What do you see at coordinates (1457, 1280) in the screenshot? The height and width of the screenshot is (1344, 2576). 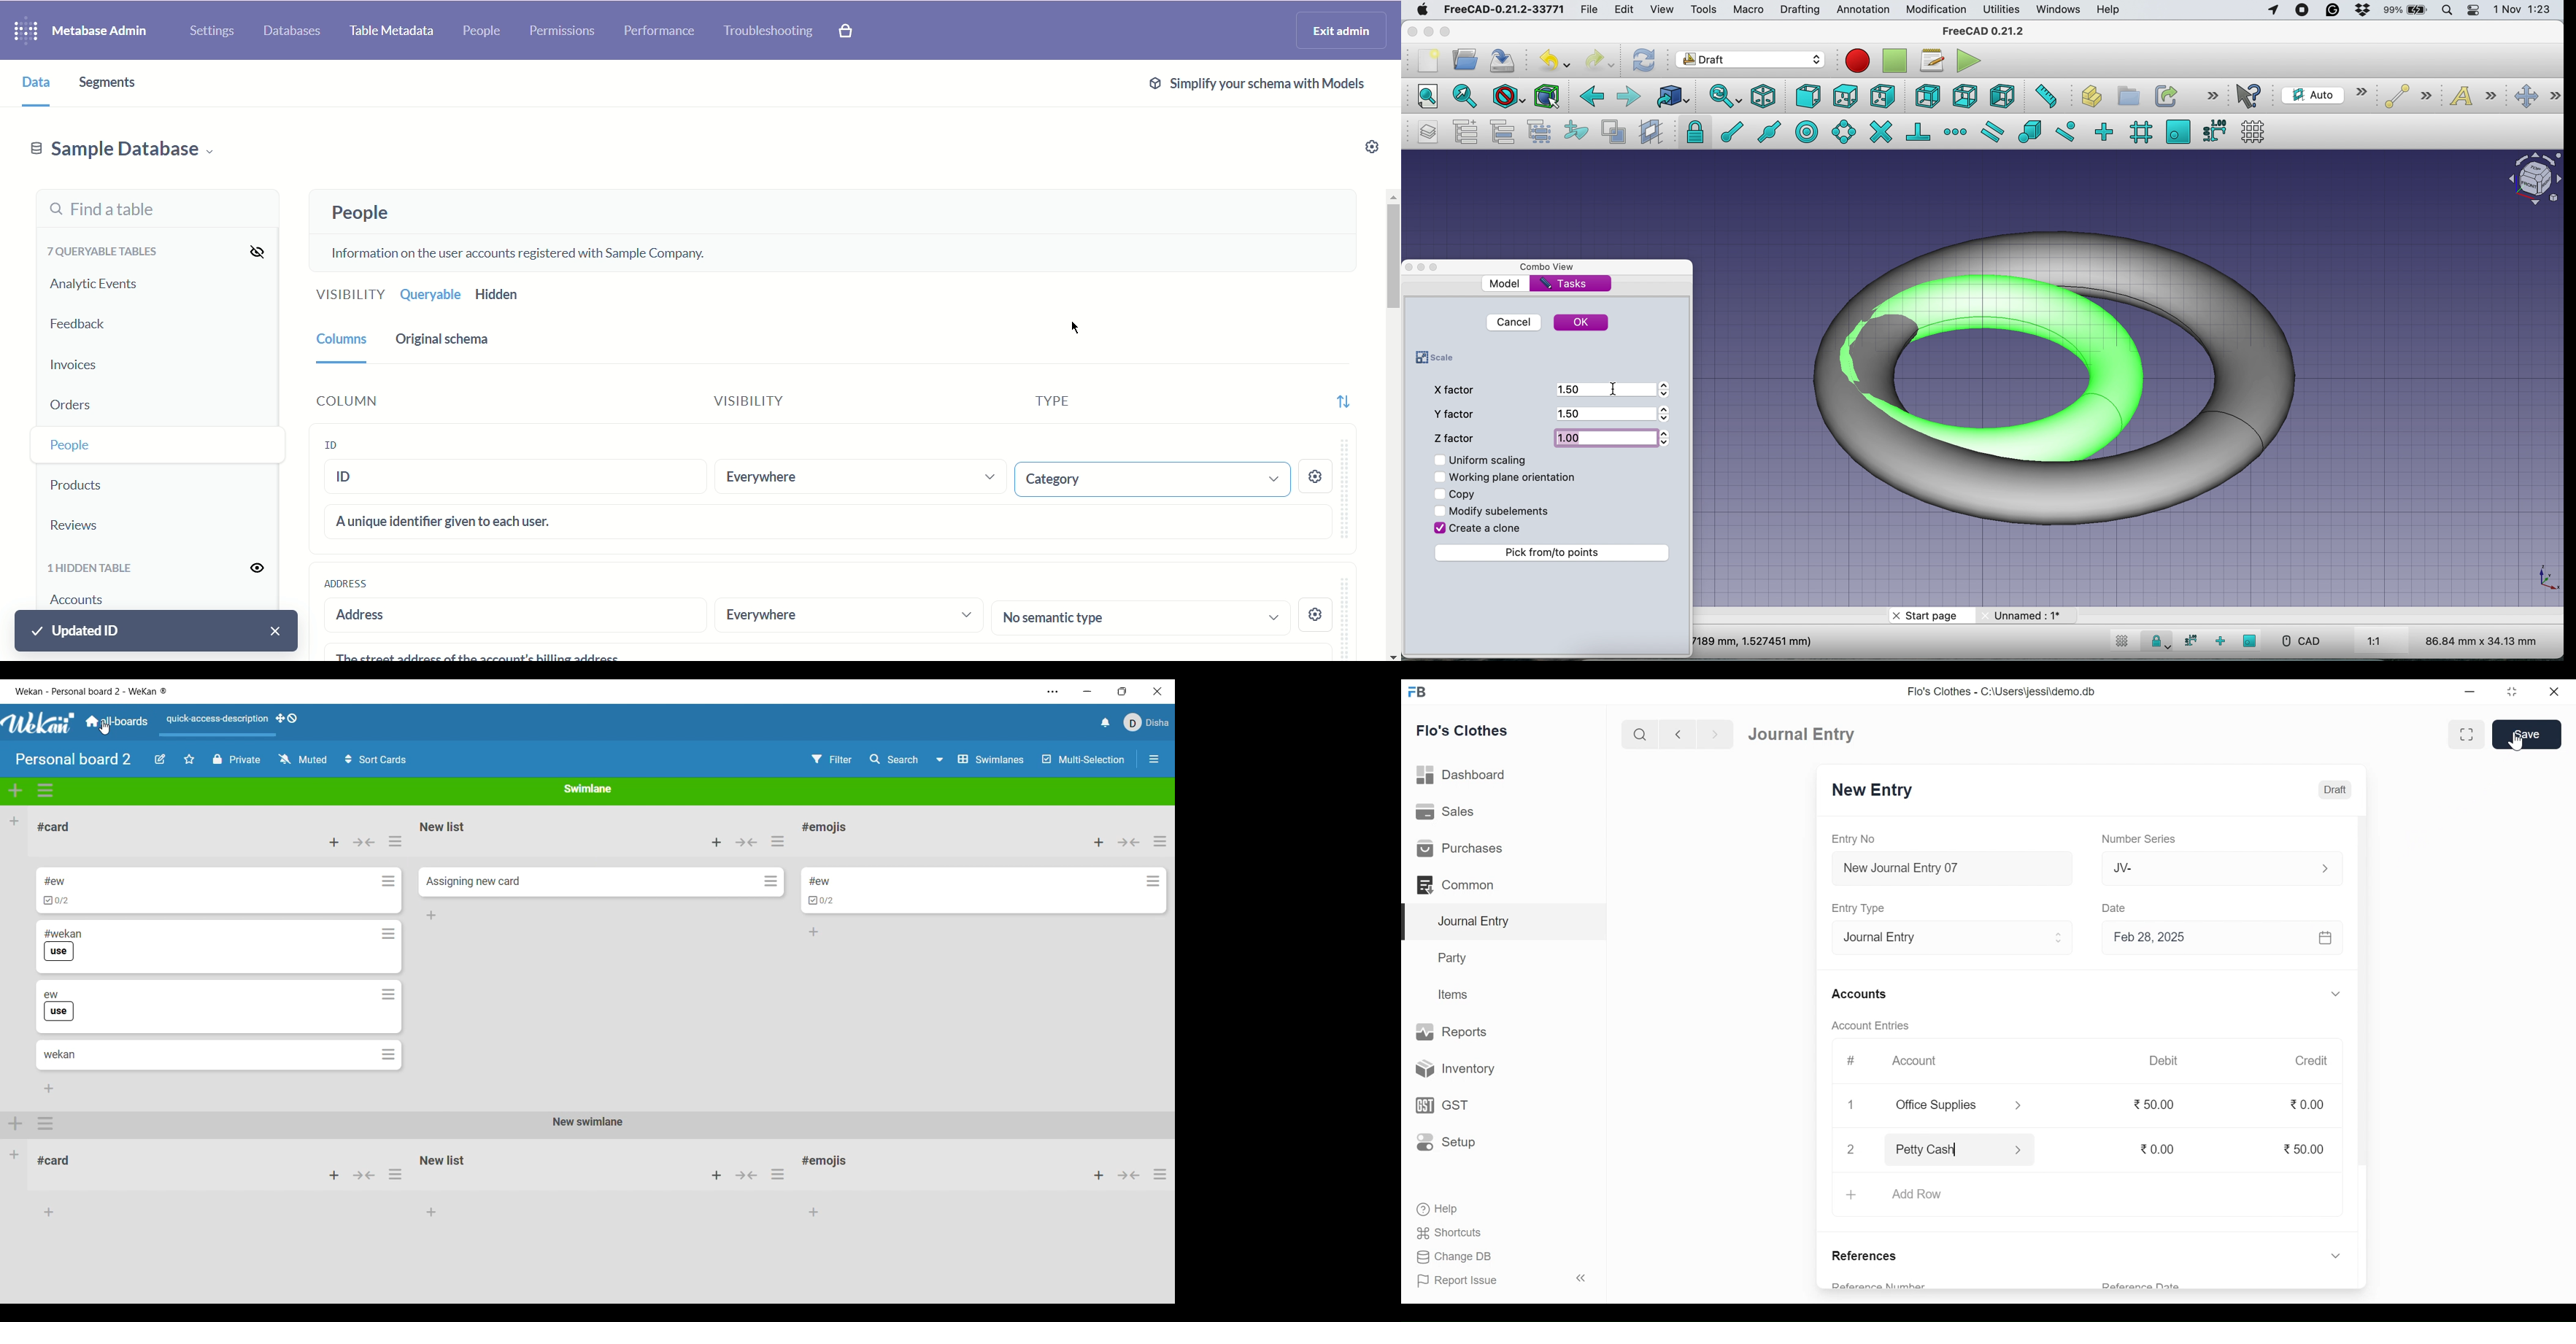 I see `Report Issue` at bounding box center [1457, 1280].